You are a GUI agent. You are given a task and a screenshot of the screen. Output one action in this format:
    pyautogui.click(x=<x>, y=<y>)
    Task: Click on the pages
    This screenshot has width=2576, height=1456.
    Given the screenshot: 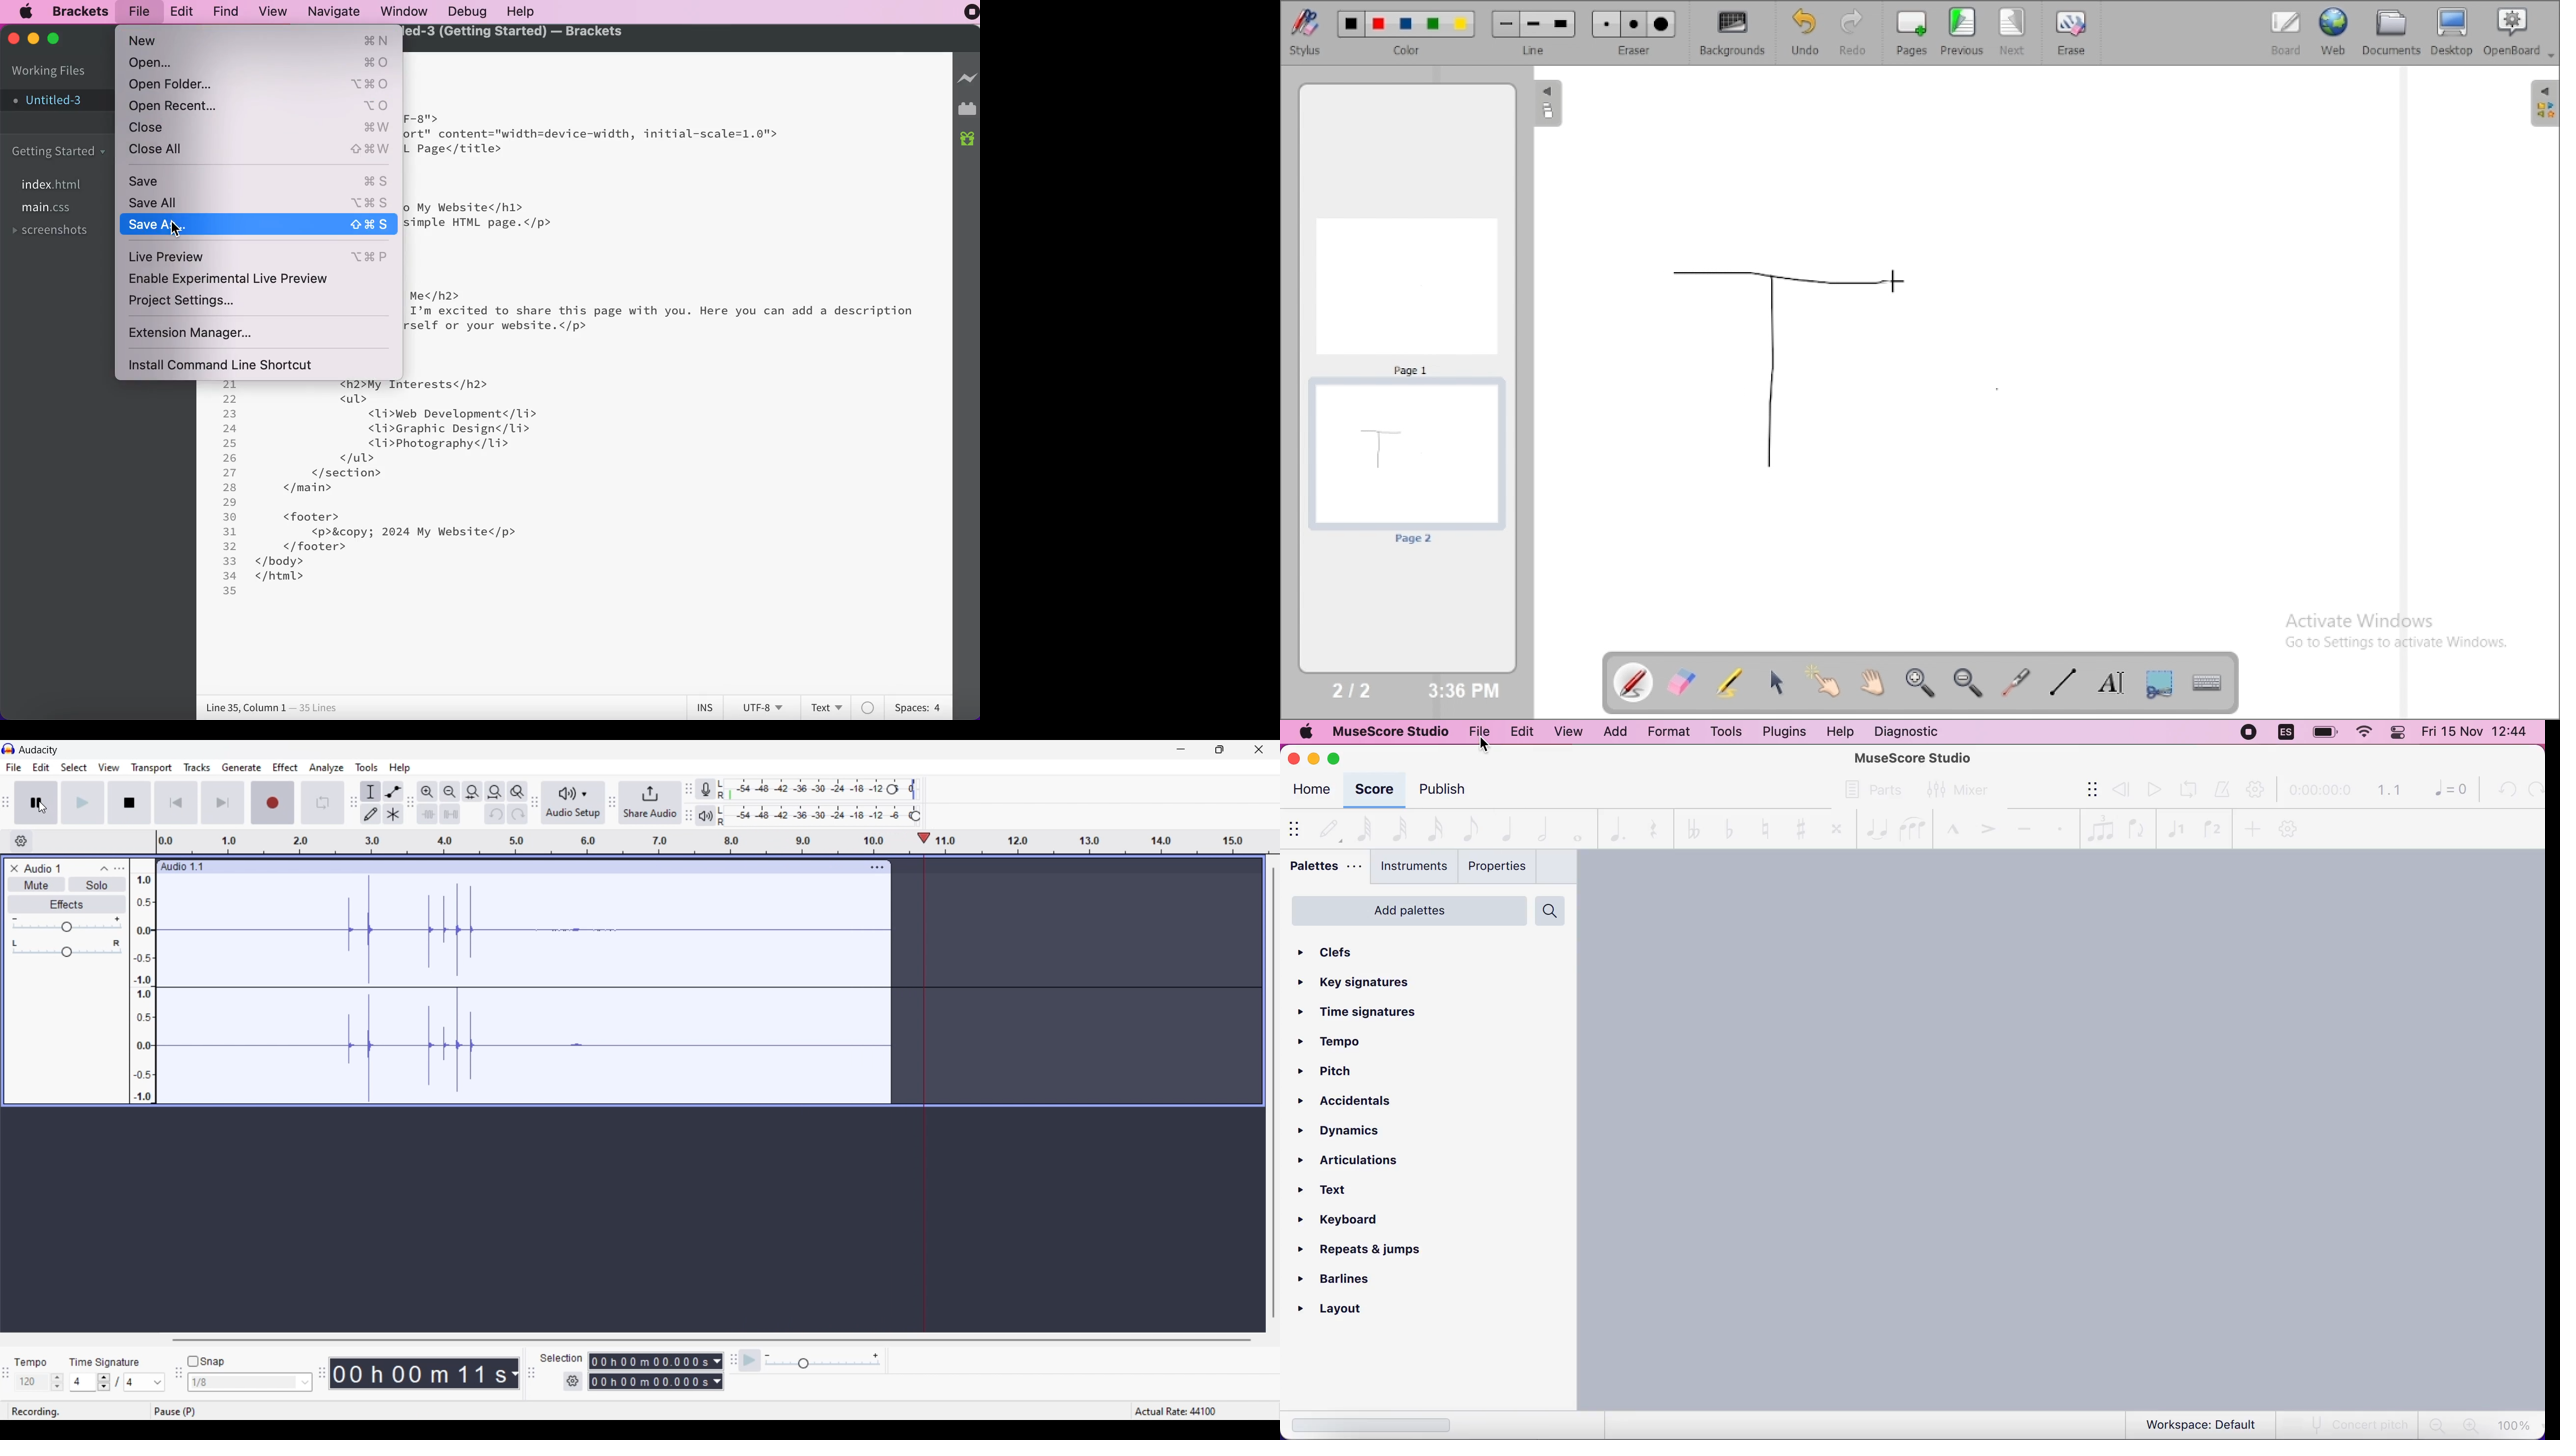 What is the action you would take?
    pyautogui.click(x=1912, y=32)
    